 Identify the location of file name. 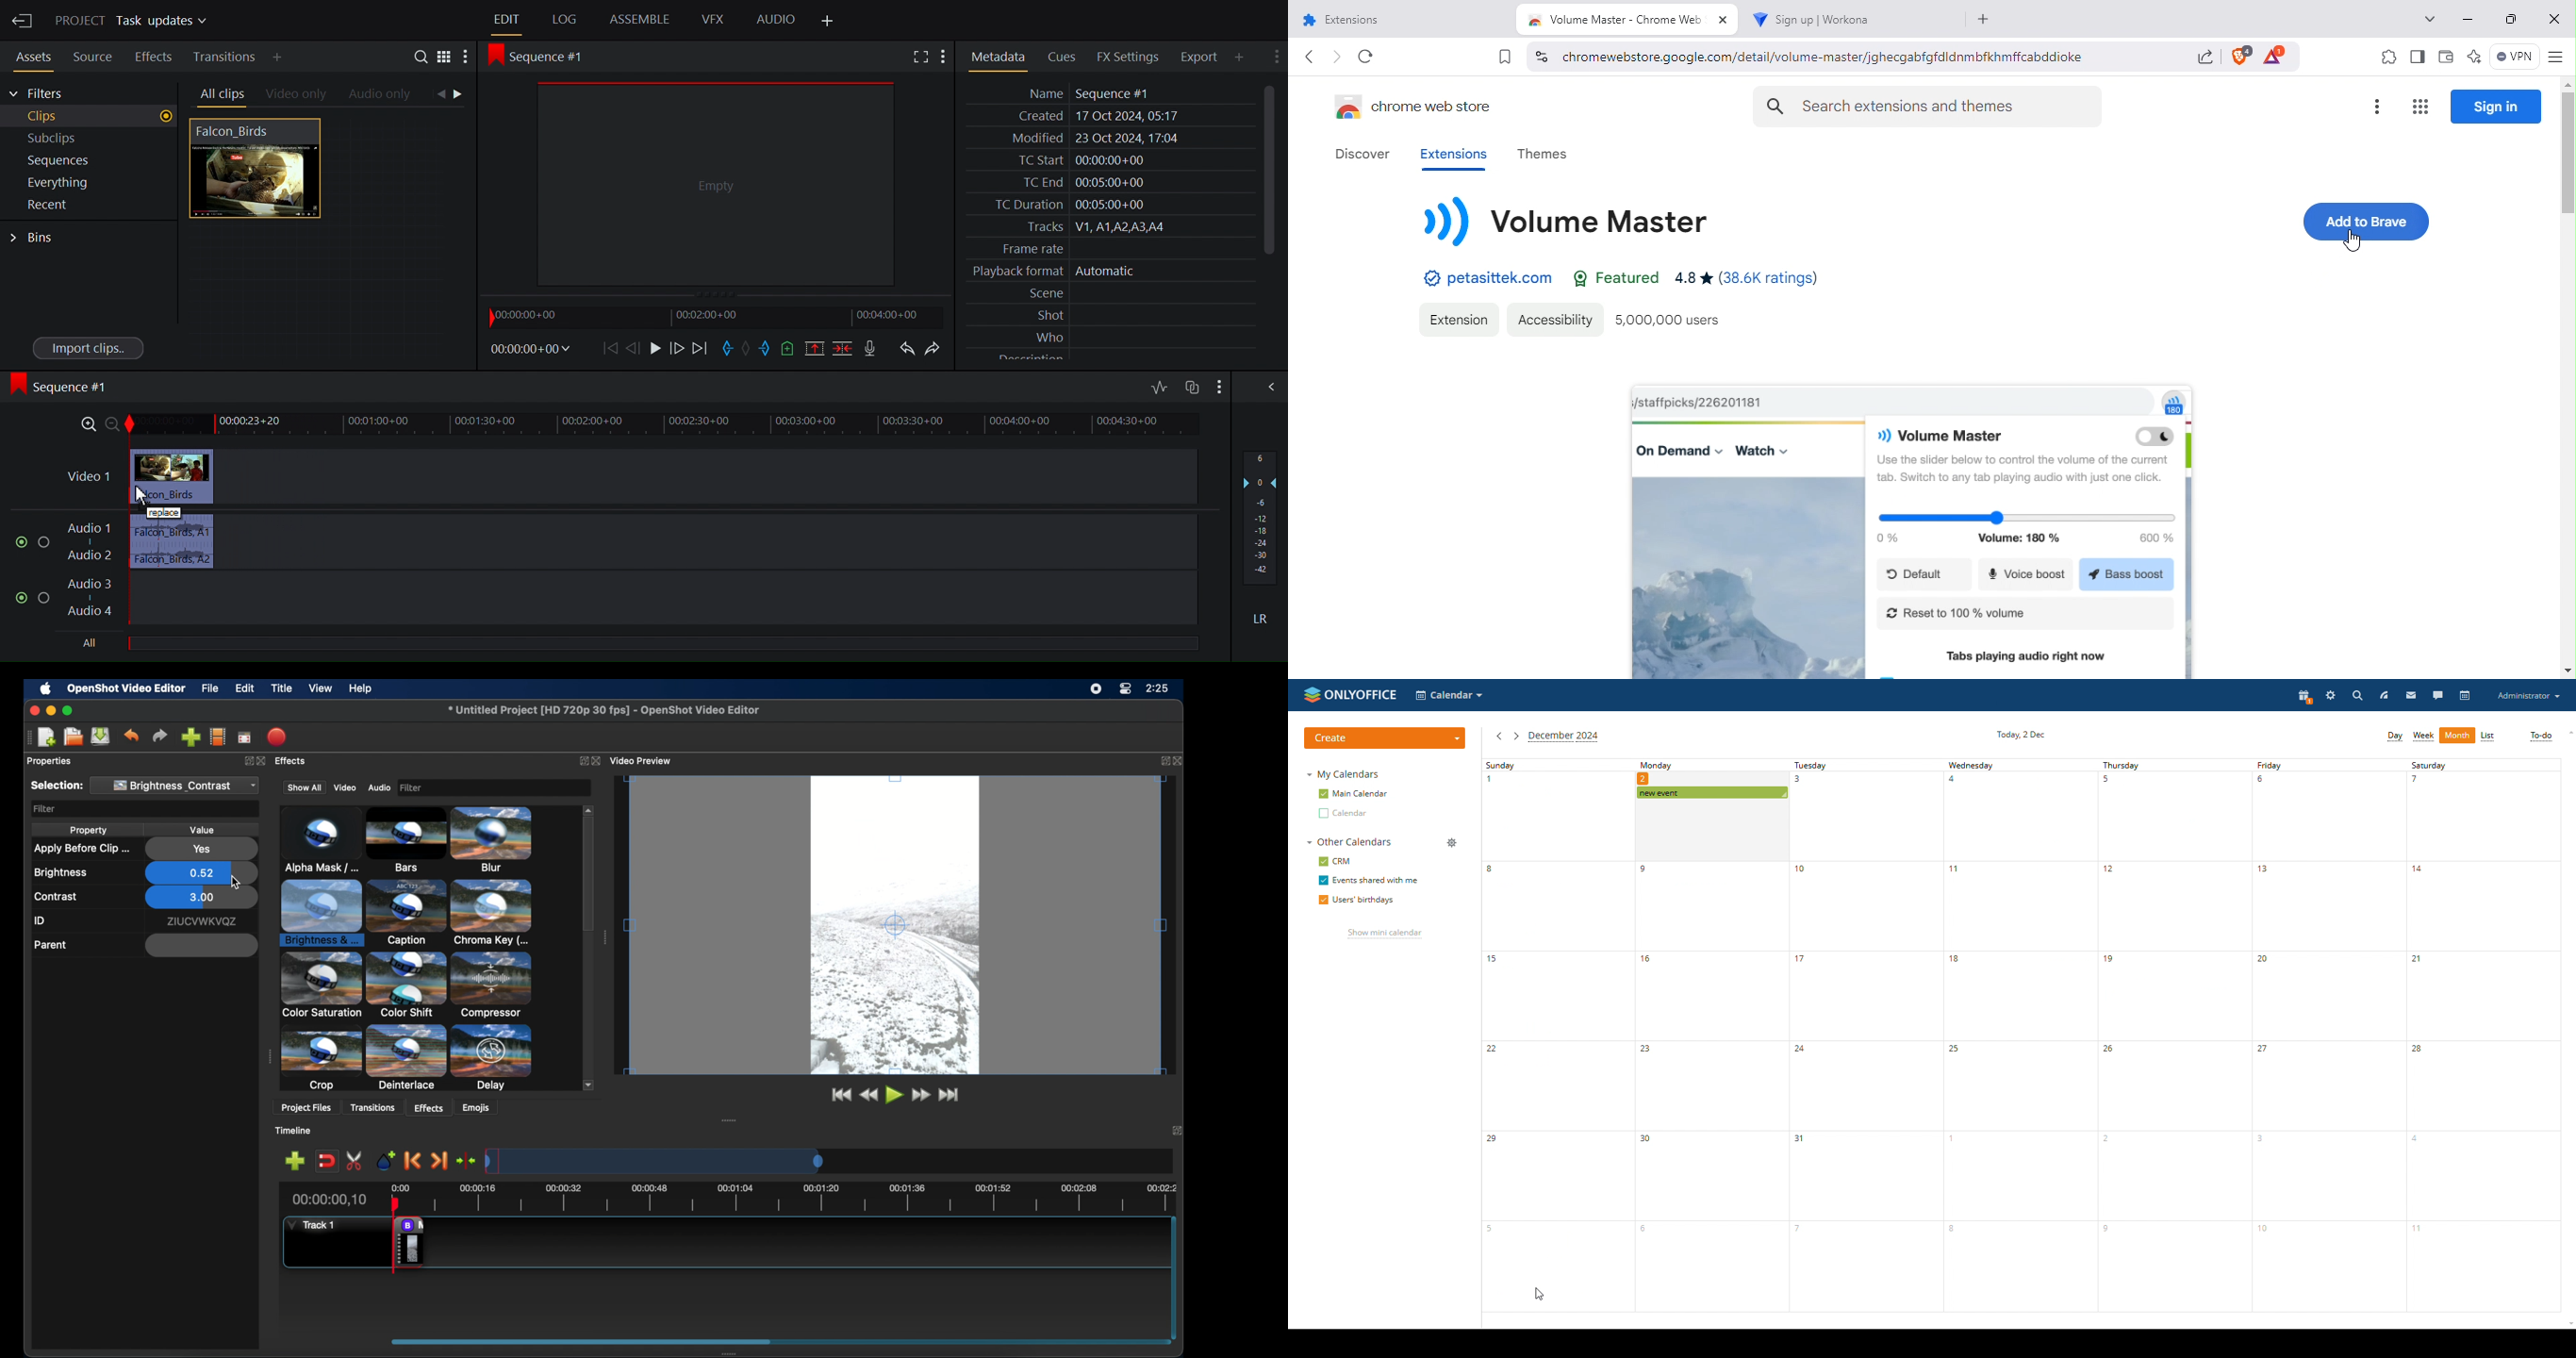
(603, 710).